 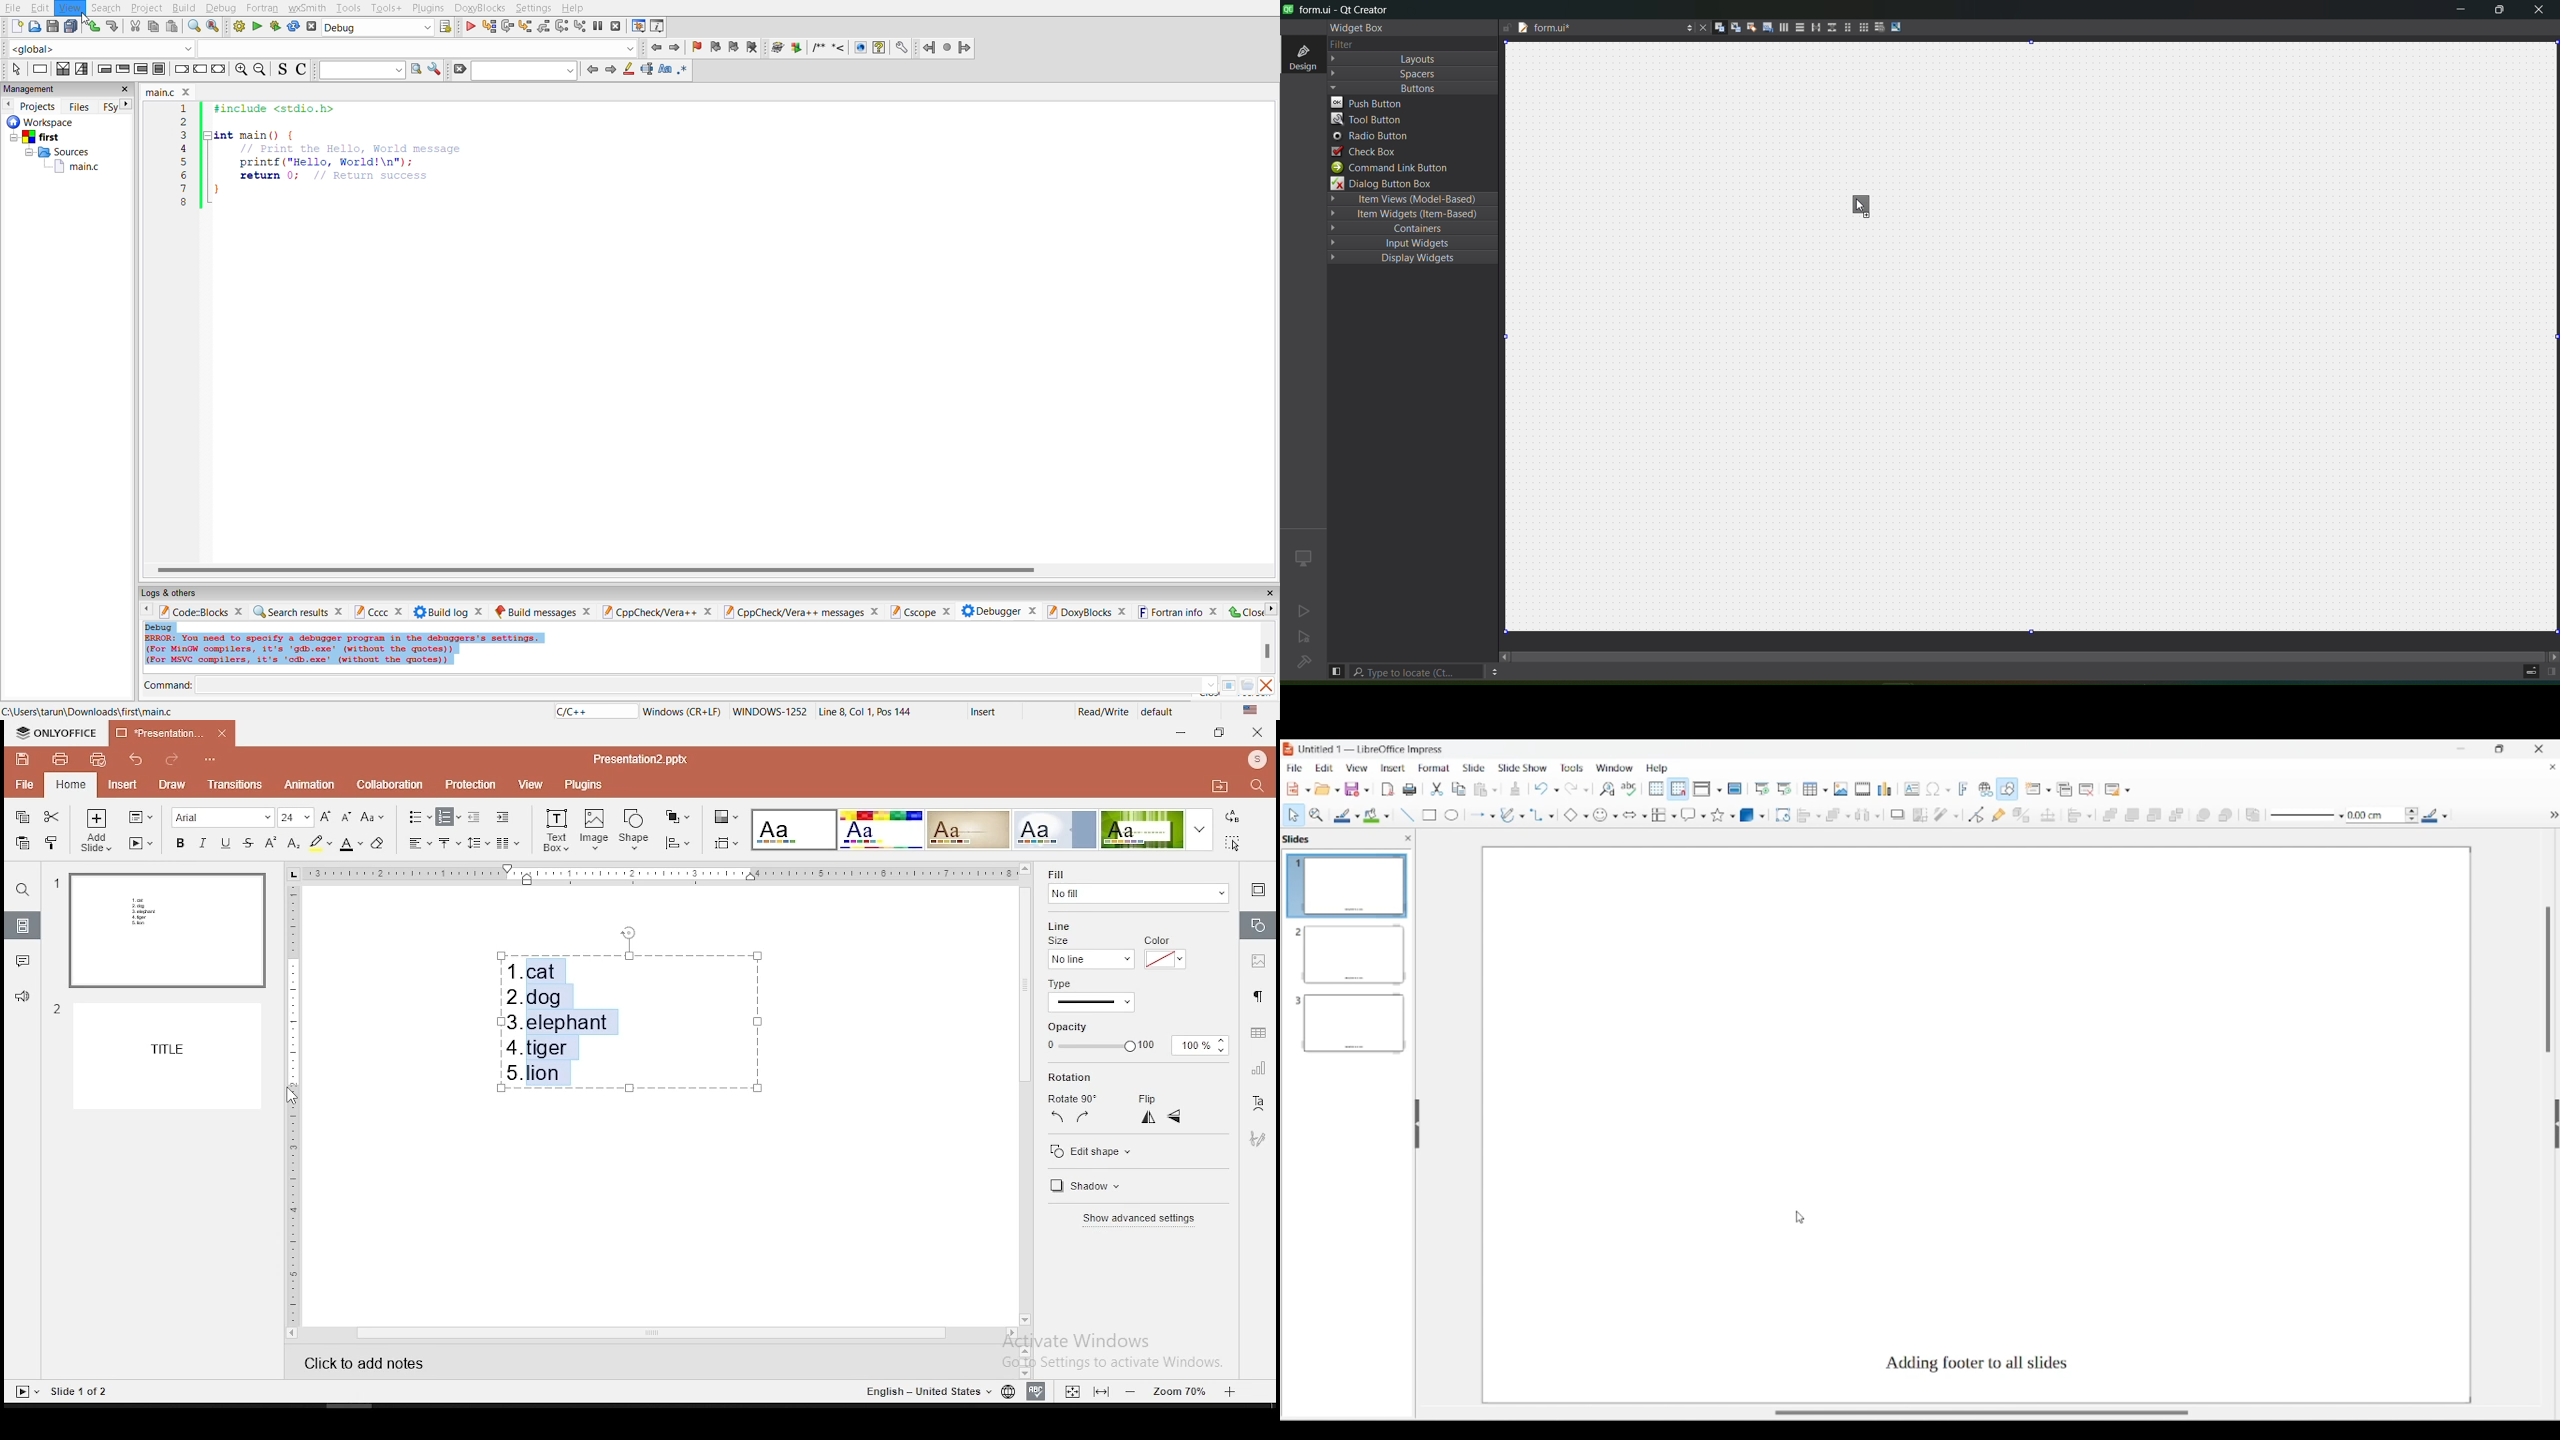 What do you see at coordinates (2551, 815) in the screenshot?
I see `hide` at bounding box center [2551, 815].